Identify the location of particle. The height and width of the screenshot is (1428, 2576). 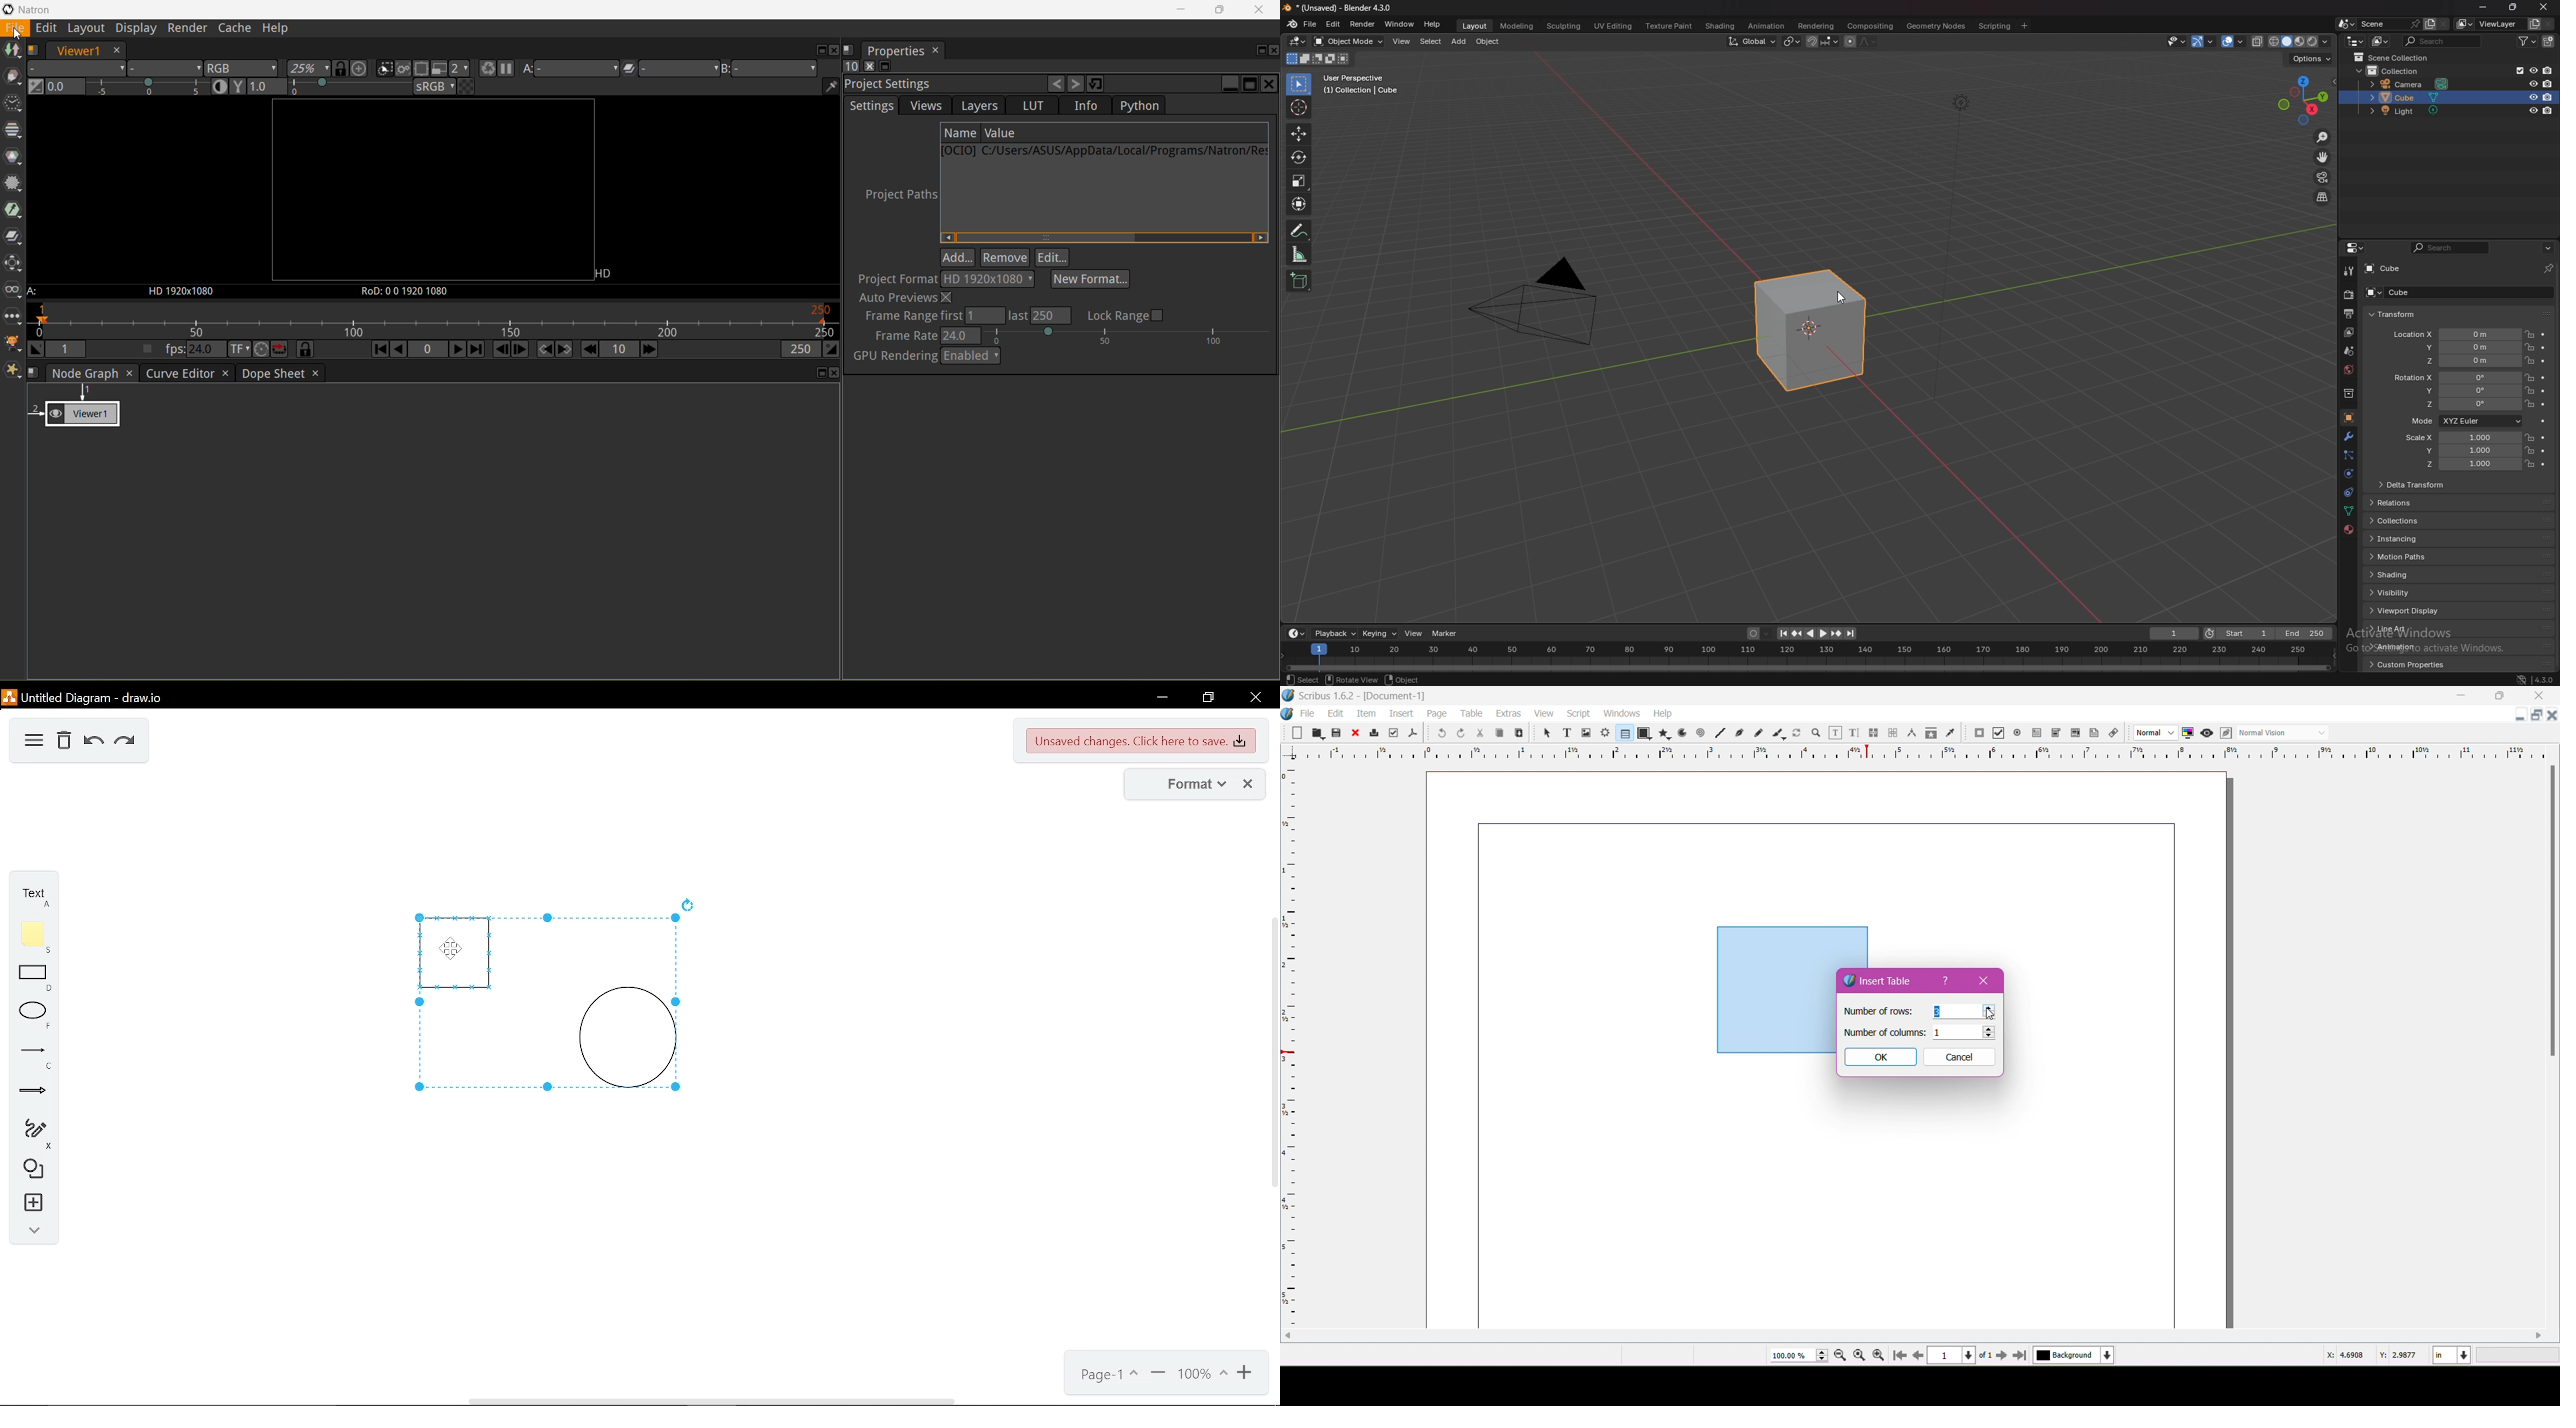
(2349, 456).